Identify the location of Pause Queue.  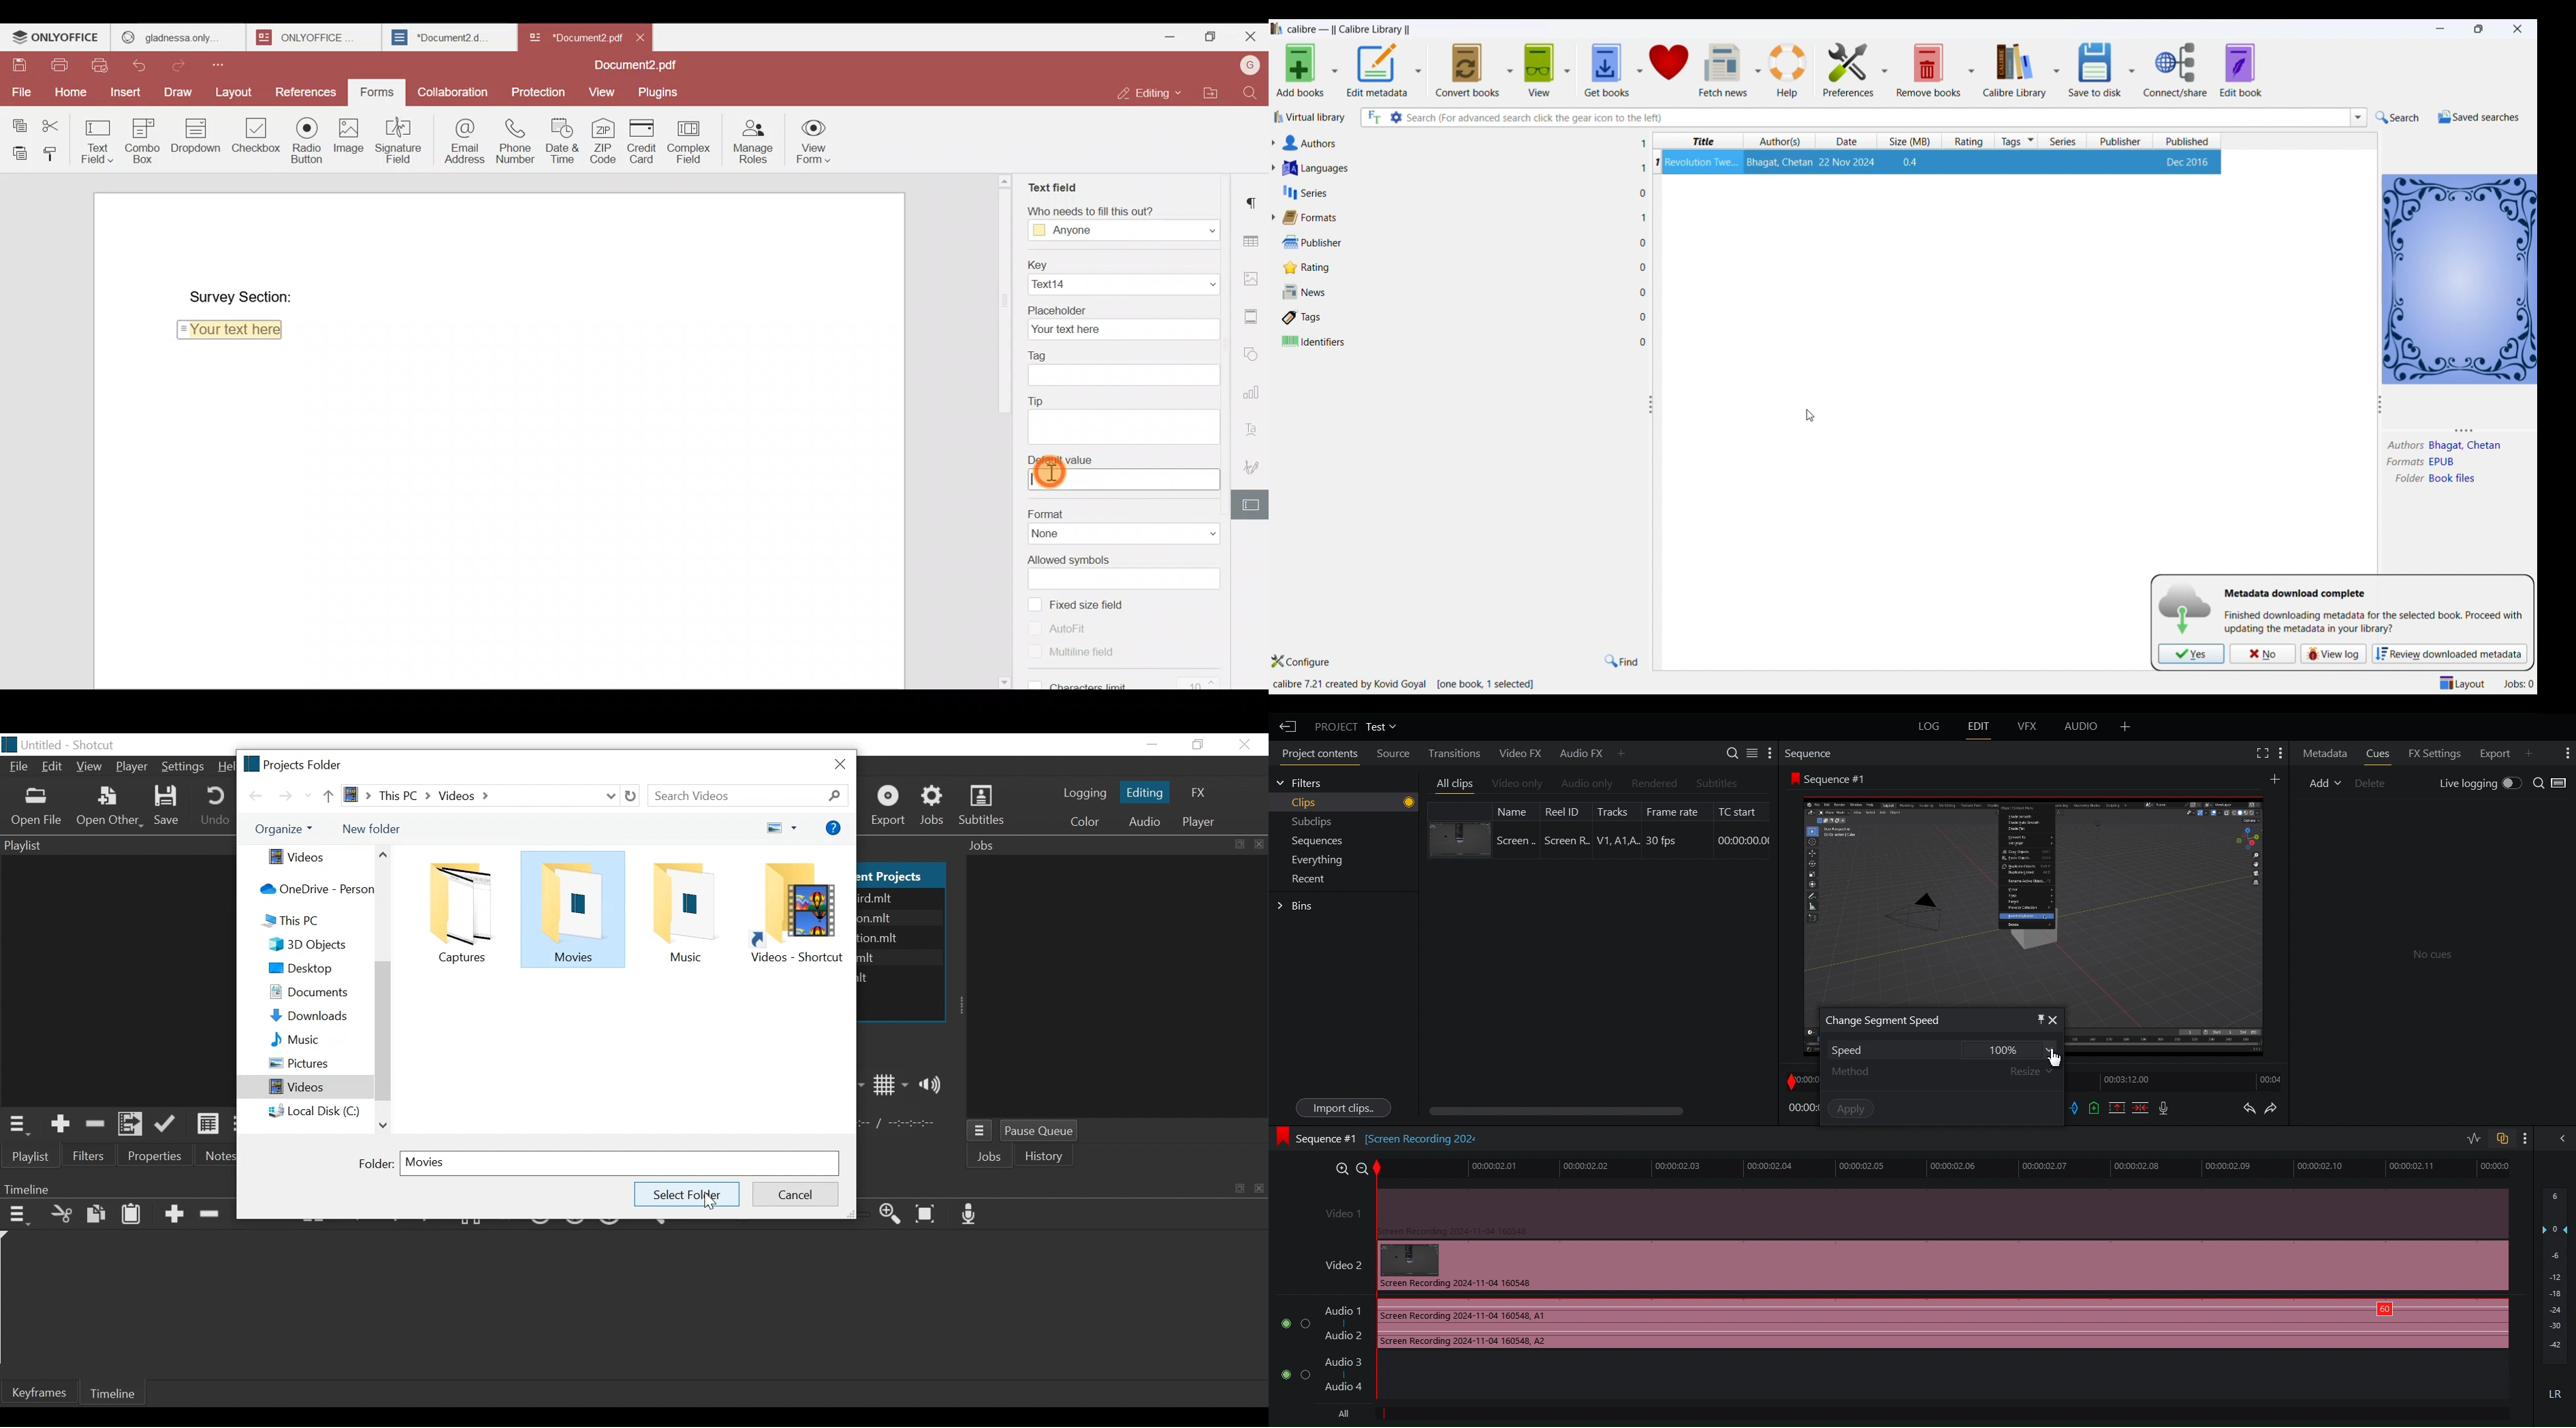
(1044, 1132).